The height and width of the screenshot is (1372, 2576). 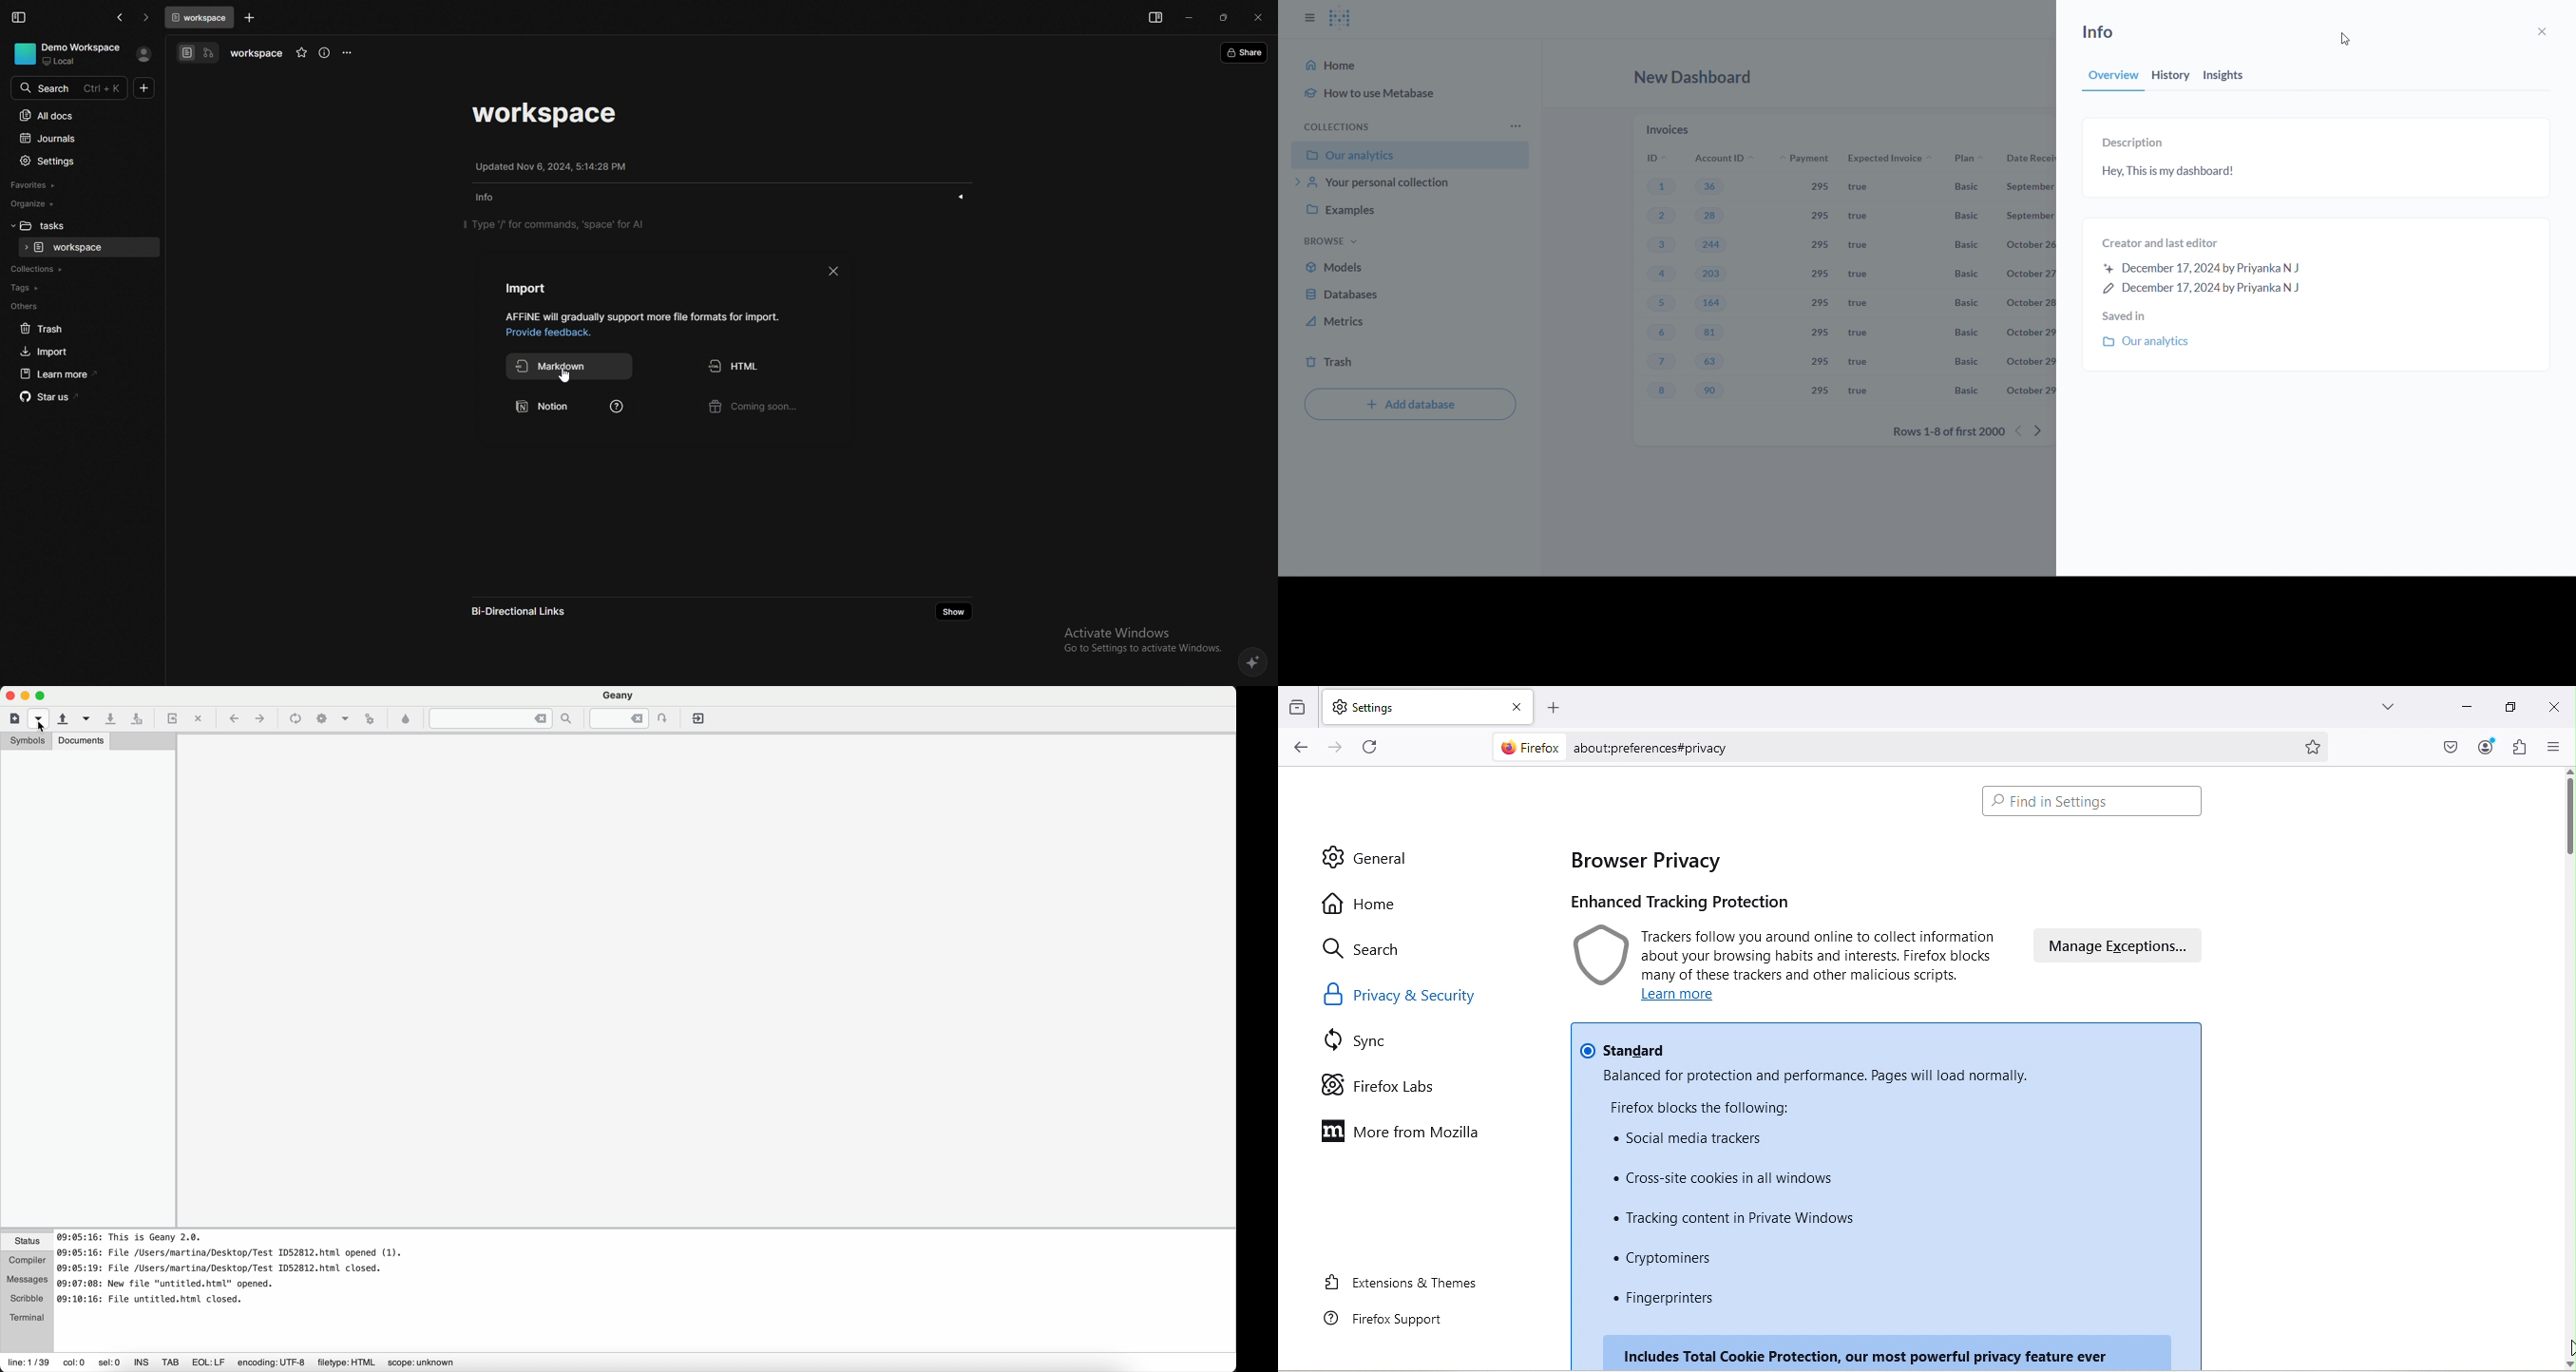 What do you see at coordinates (2557, 711) in the screenshot?
I see `close` at bounding box center [2557, 711].